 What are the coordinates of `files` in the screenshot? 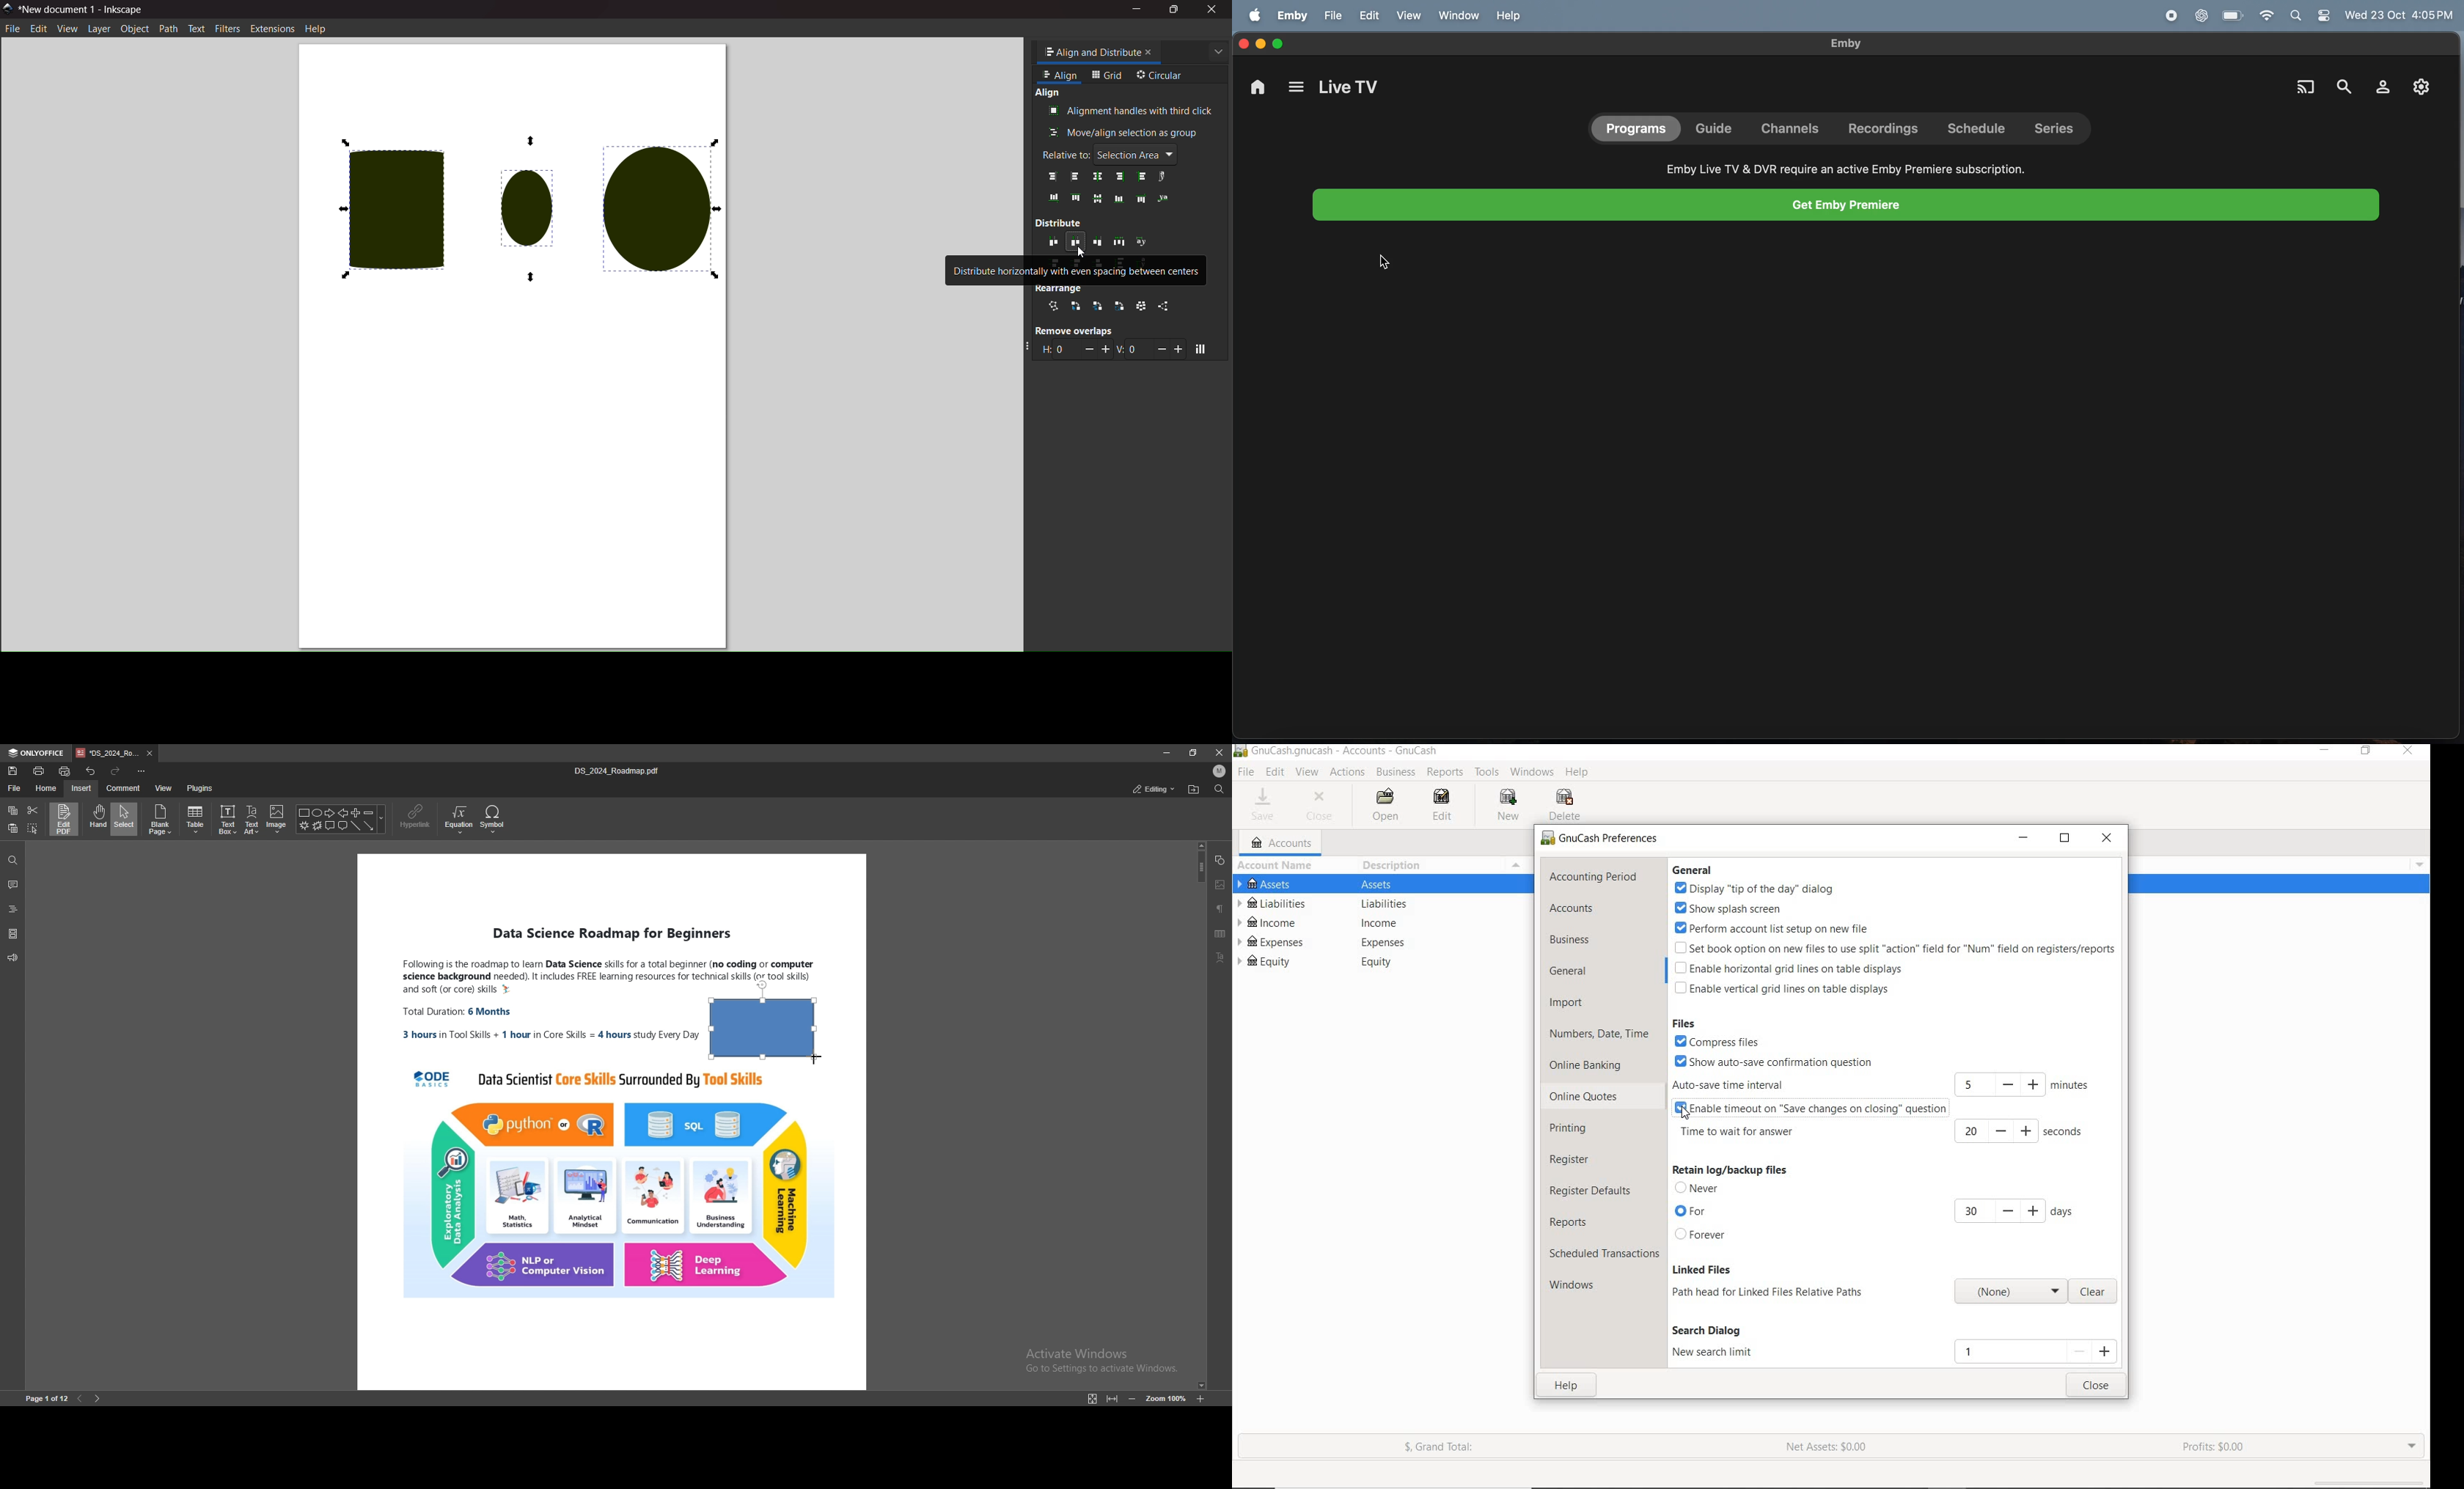 It's located at (1686, 1024).